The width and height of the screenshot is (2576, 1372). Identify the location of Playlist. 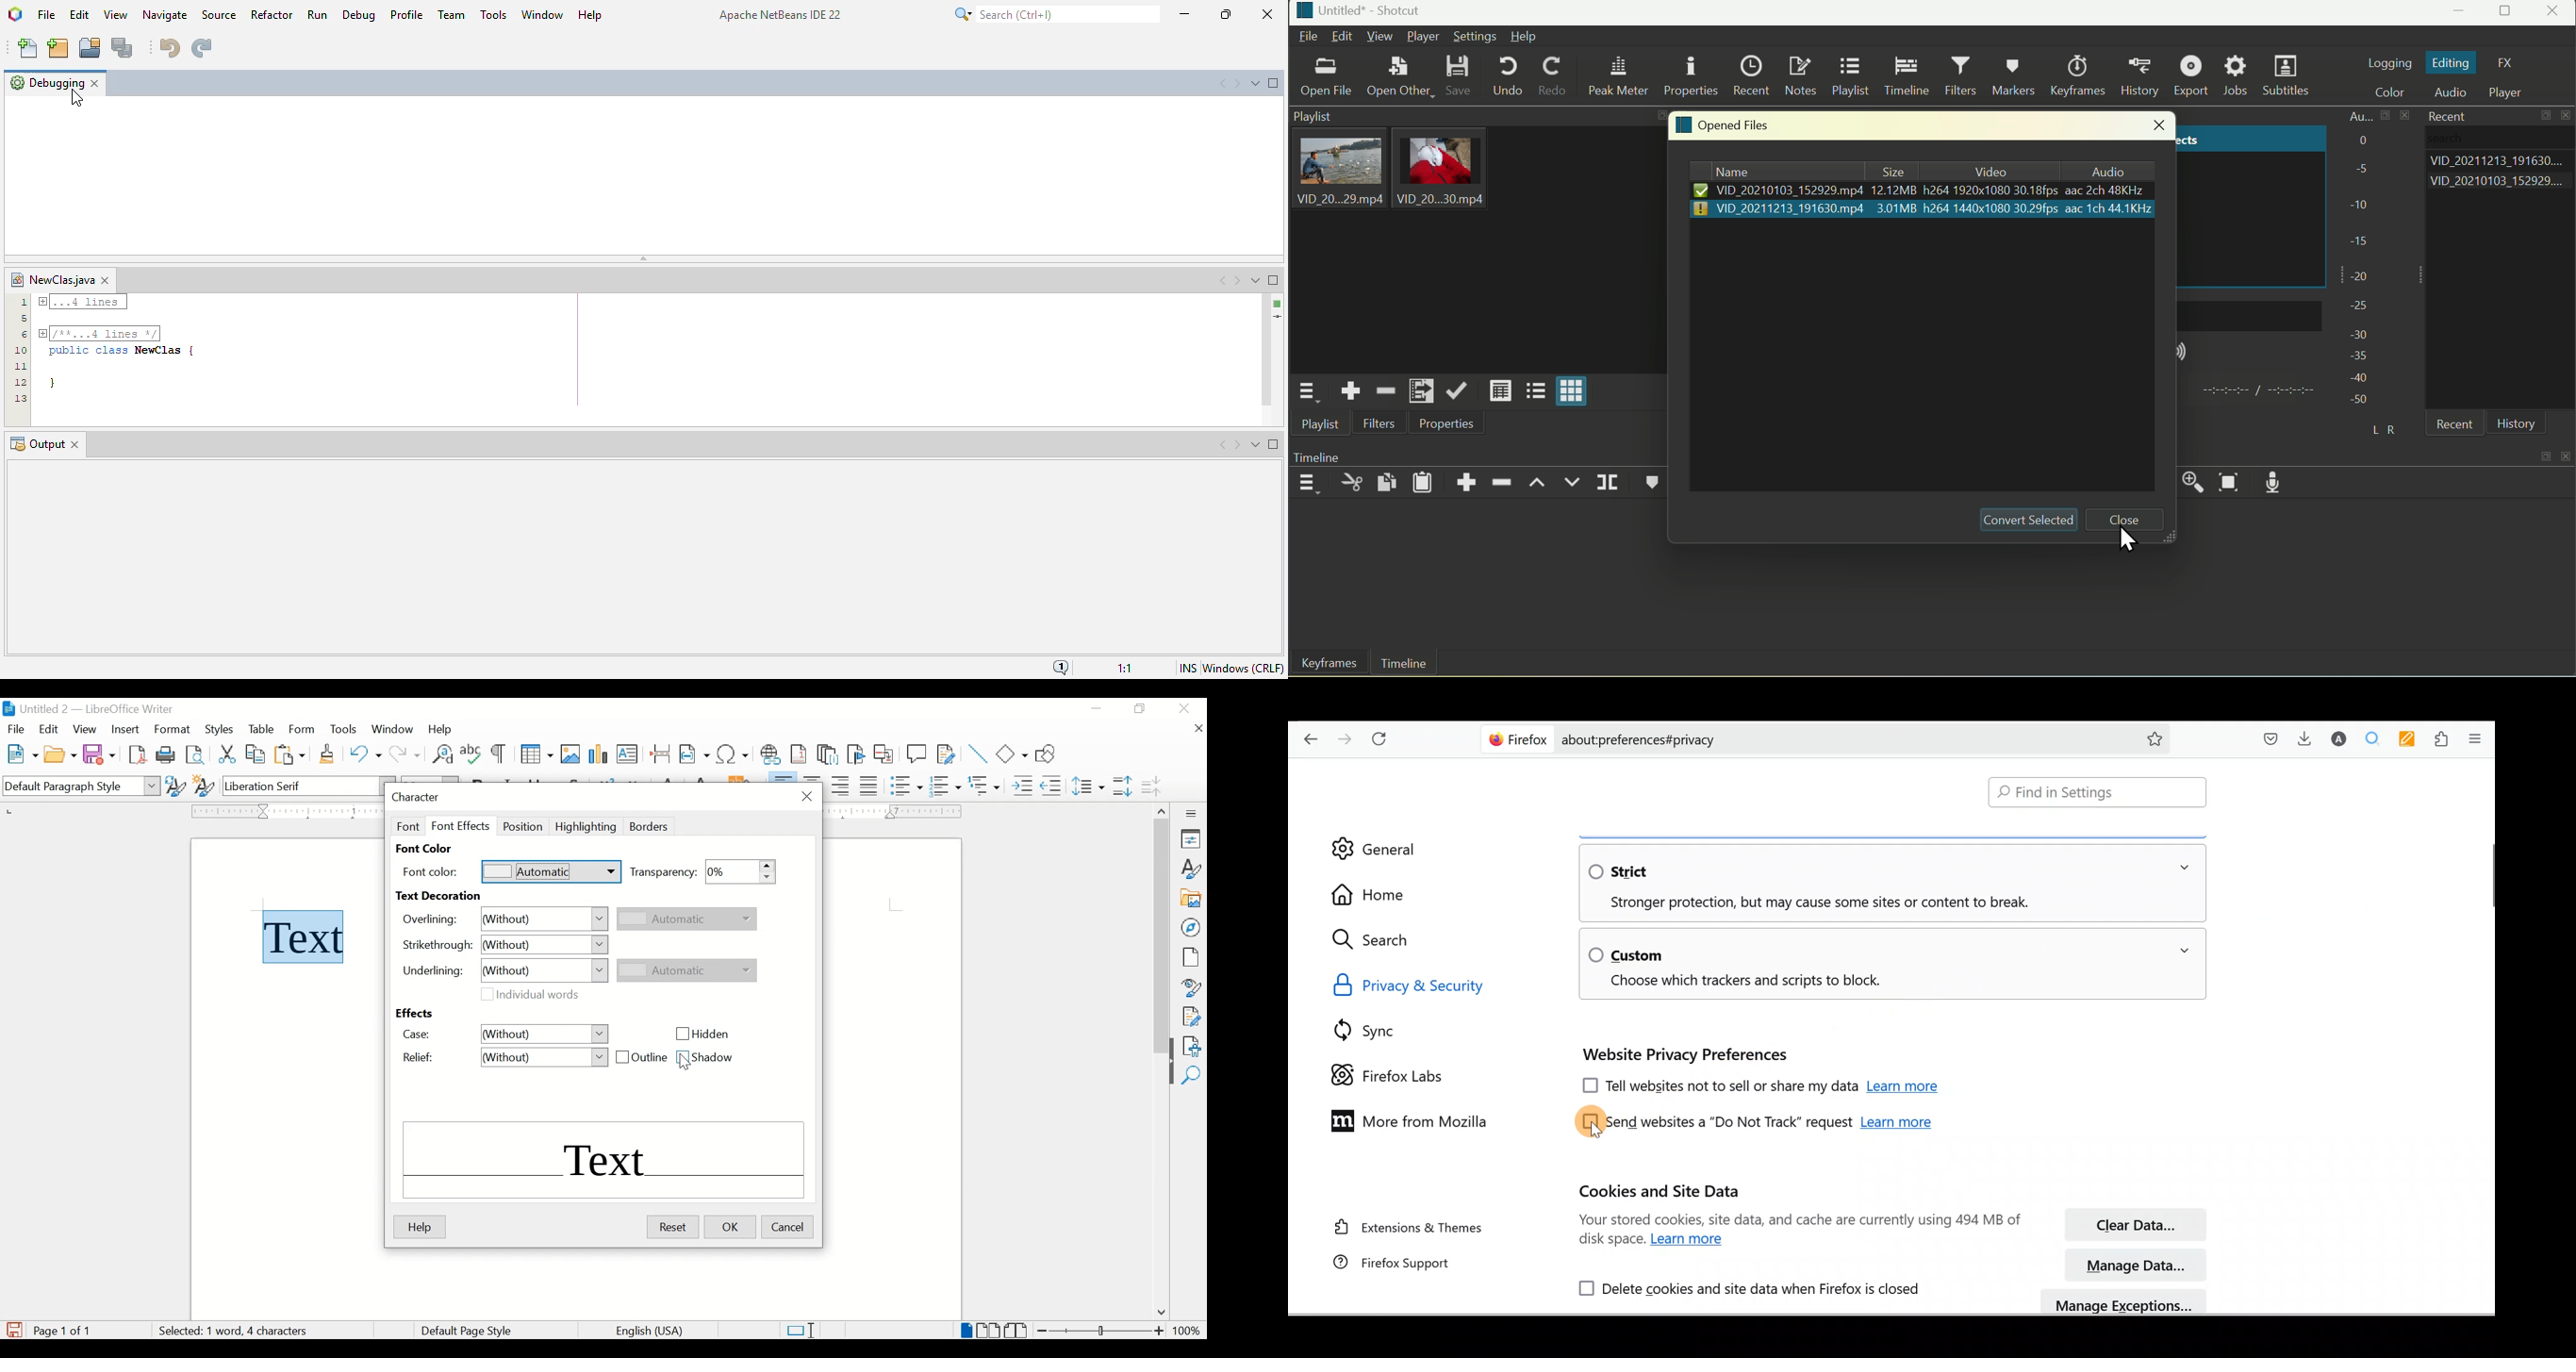
(1850, 78).